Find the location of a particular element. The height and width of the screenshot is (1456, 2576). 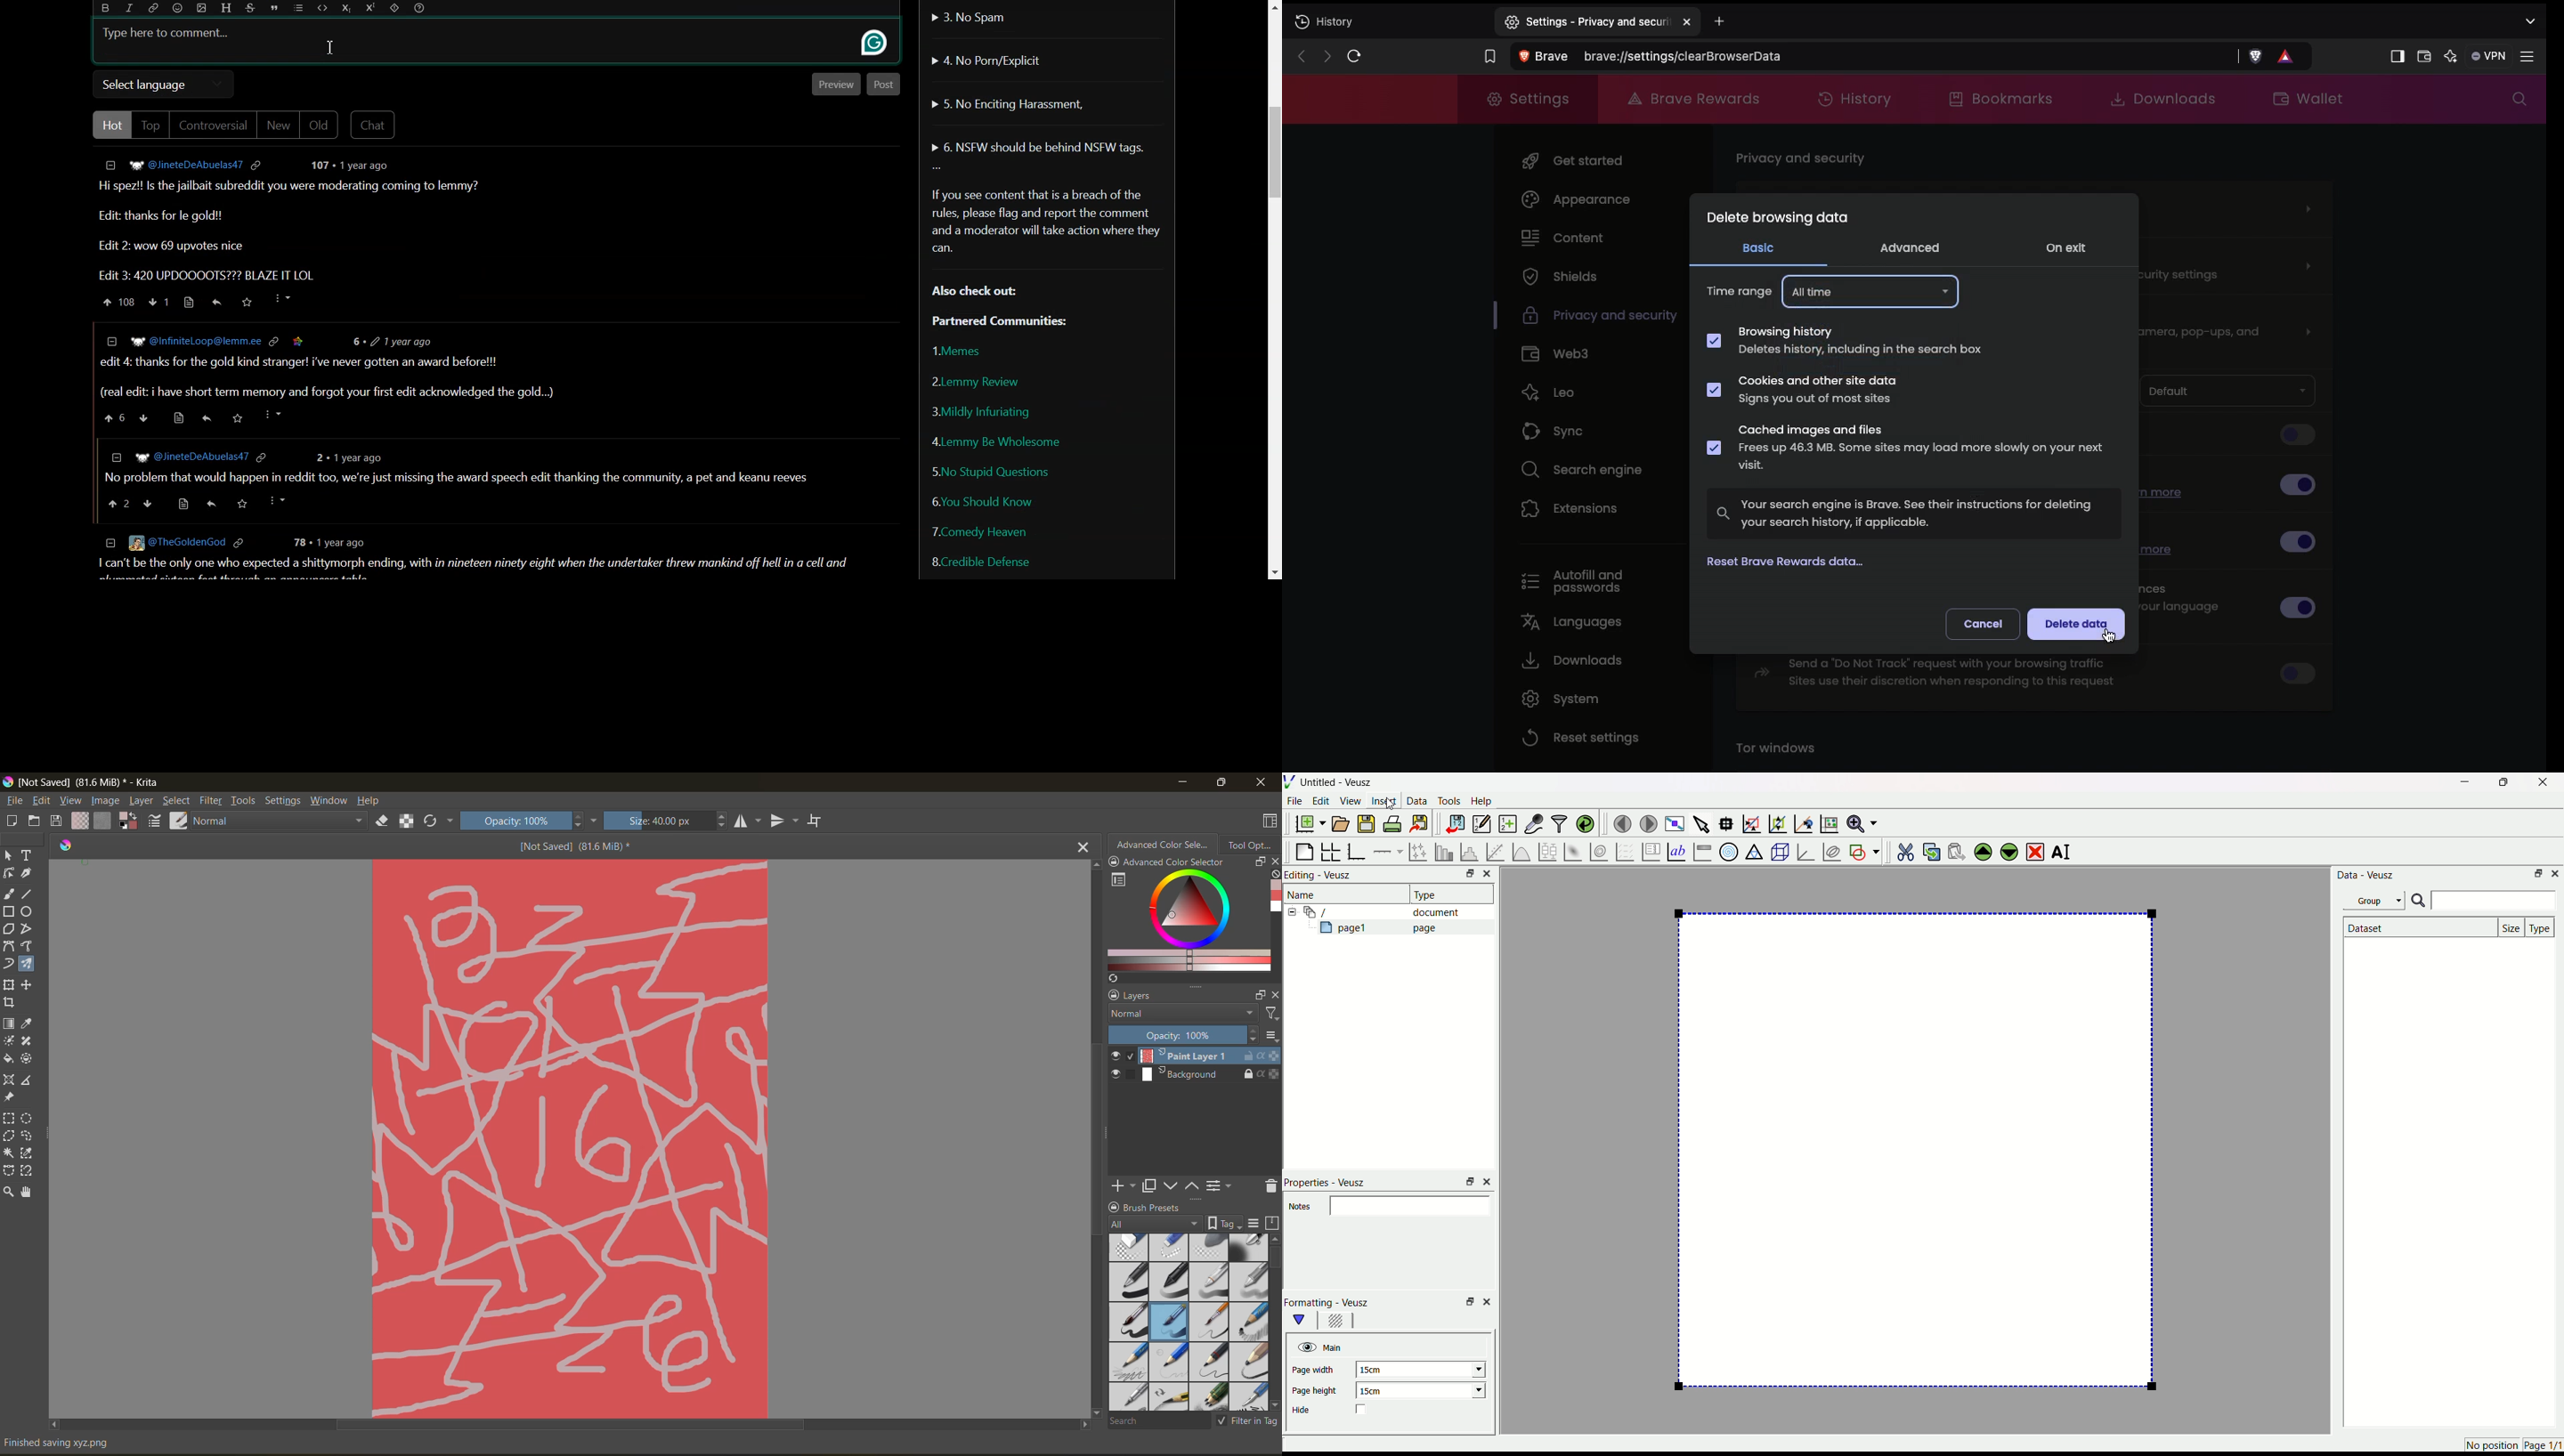

tool is located at coordinates (9, 1042).